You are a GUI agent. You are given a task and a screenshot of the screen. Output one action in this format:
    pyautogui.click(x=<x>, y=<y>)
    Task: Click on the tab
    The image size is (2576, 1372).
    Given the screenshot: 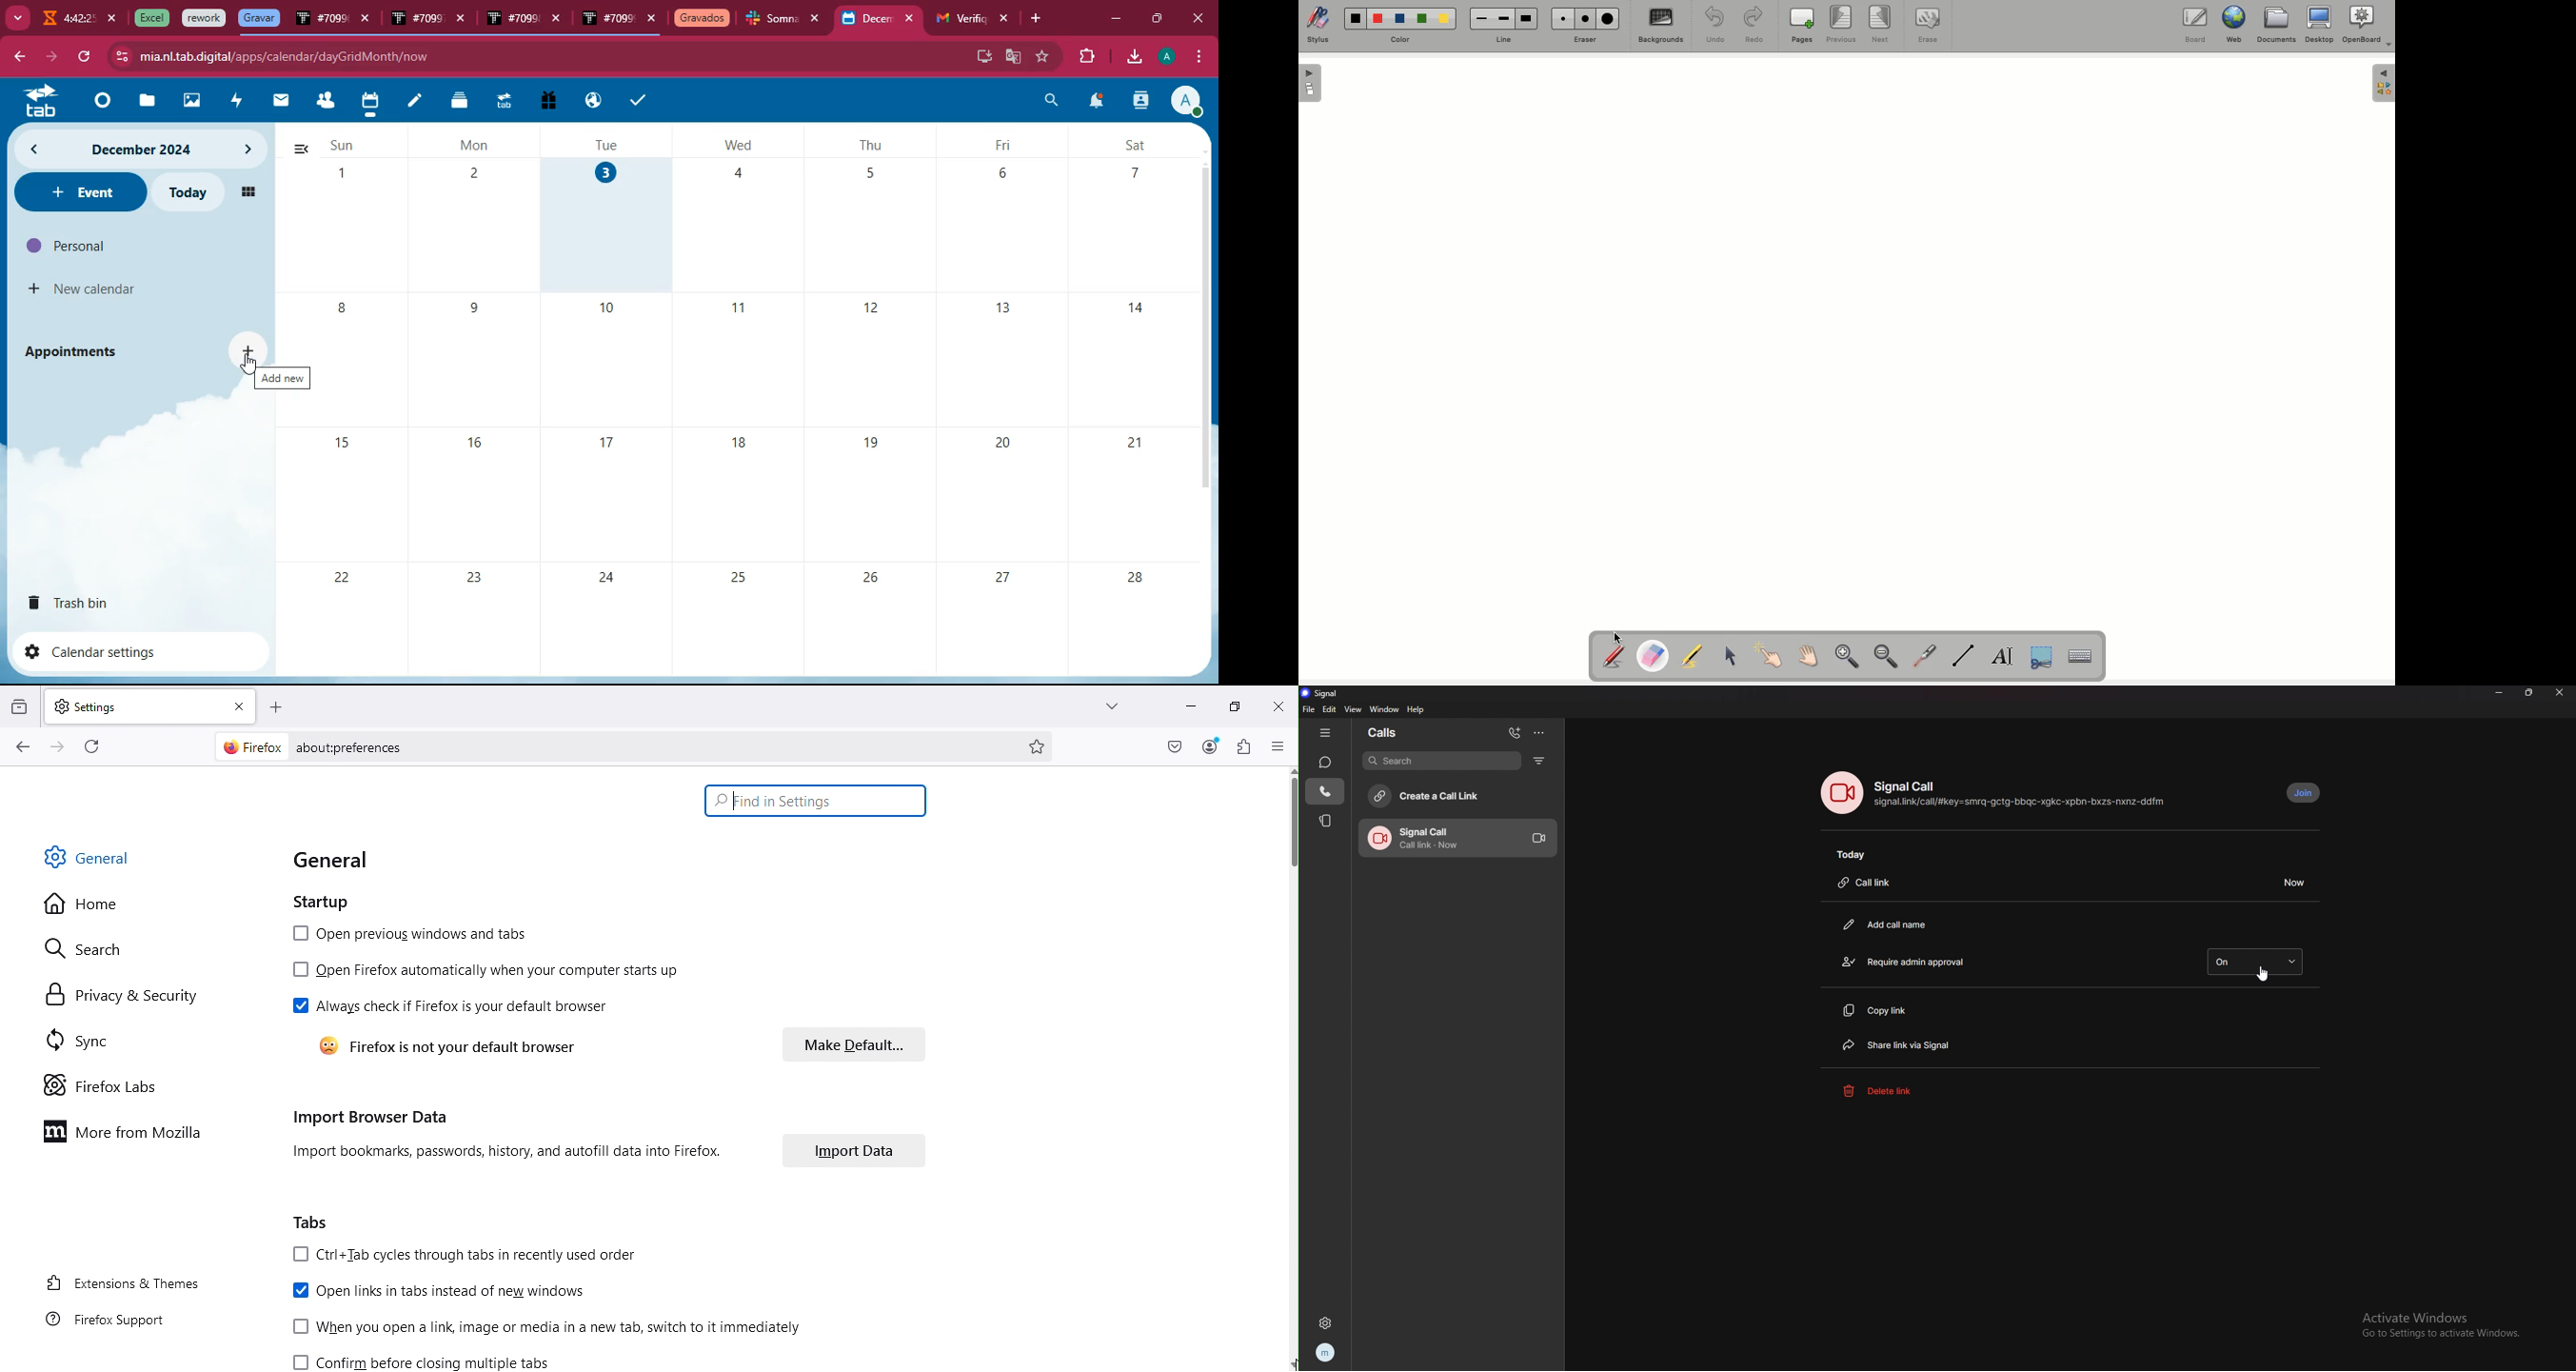 What is the action you would take?
    pyautogui.click(x=66, y=21)
    